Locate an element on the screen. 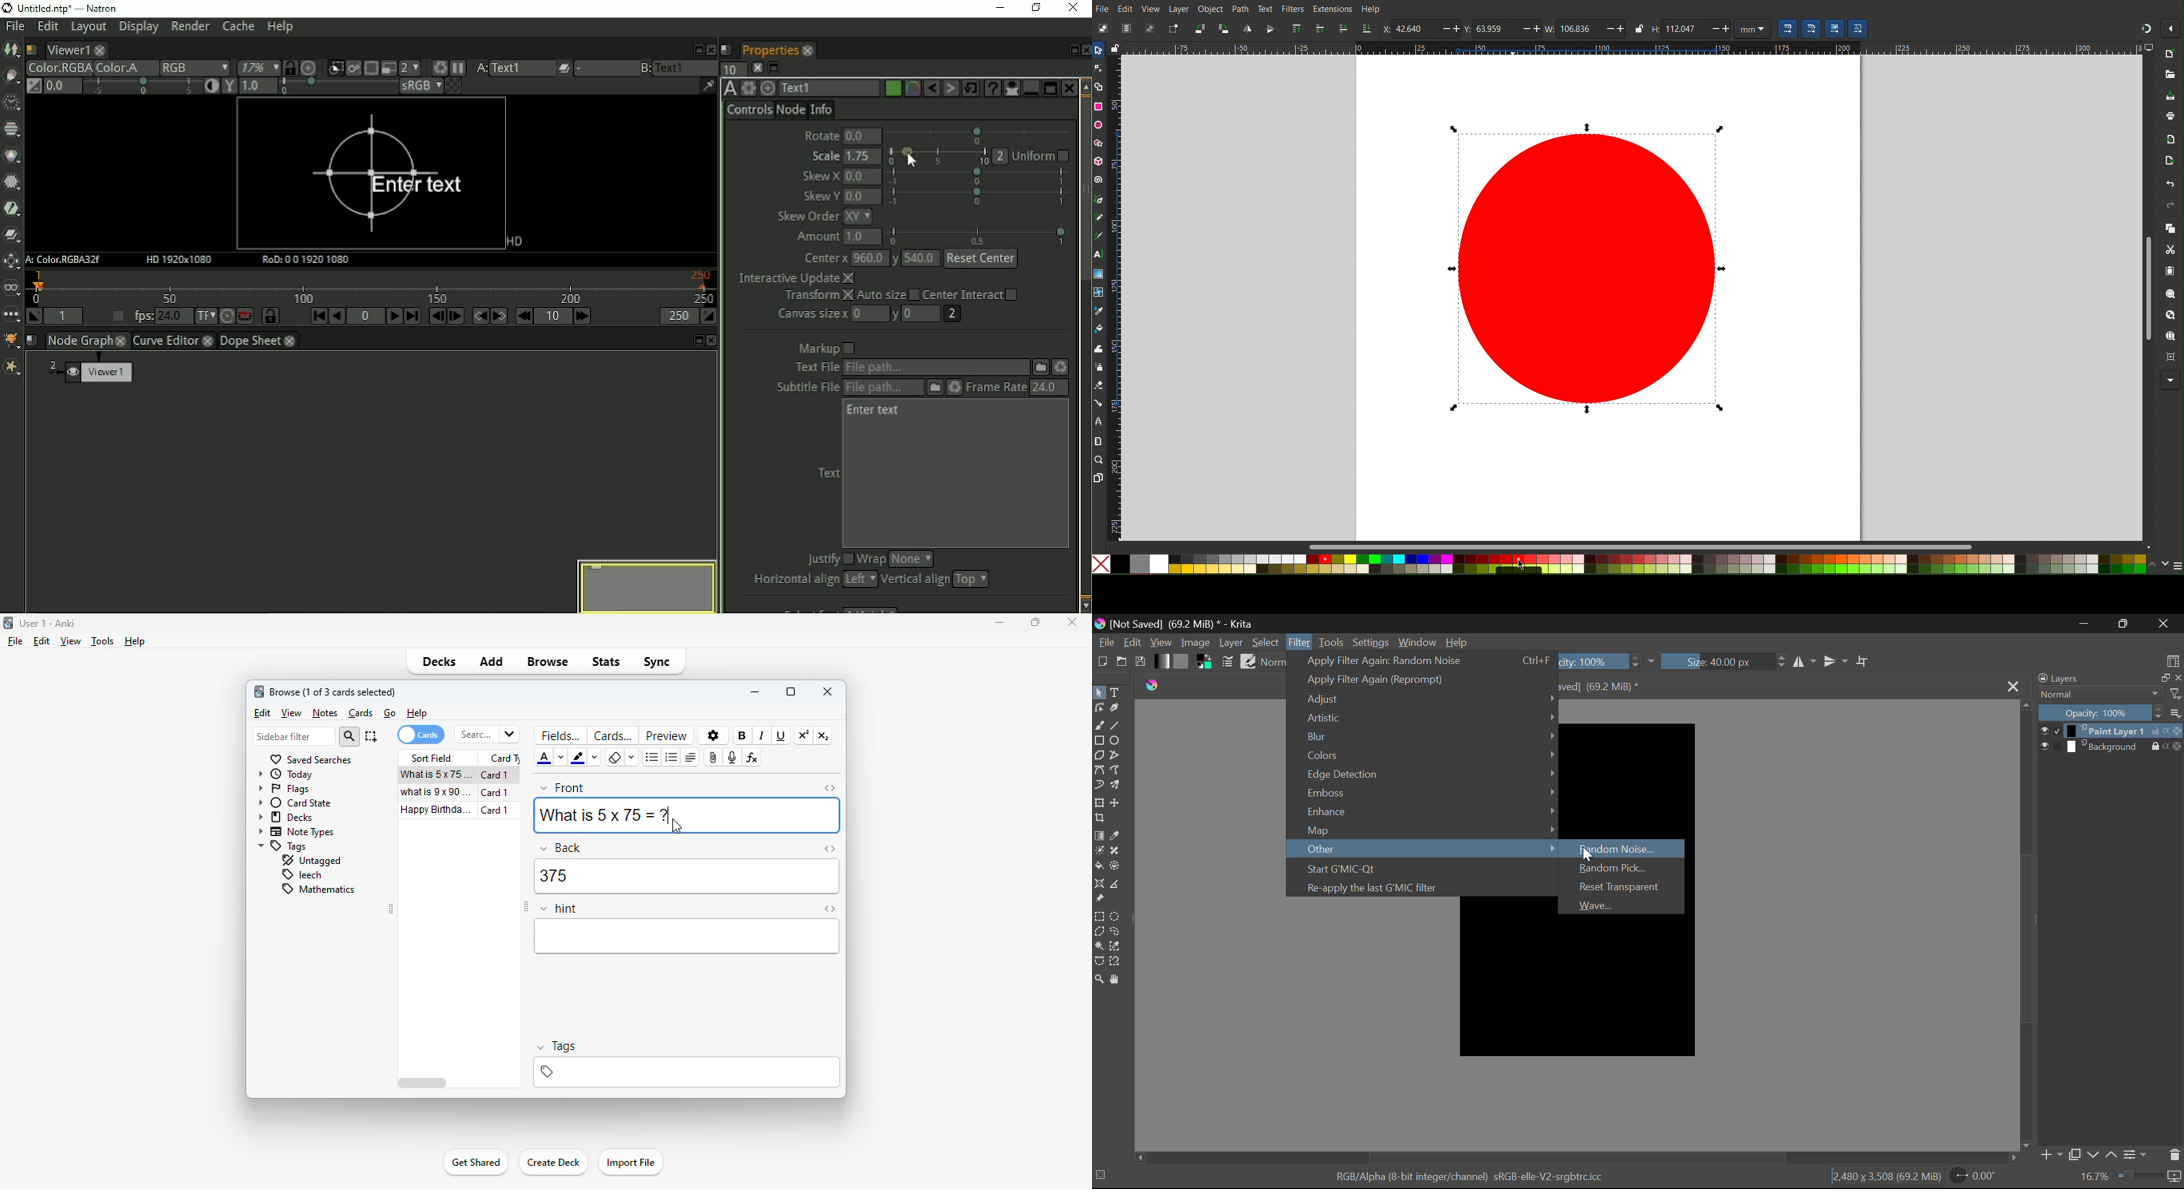 This screenshot has width=2184, height=1204. Black filled circle is located at coordinates (1588, 272).